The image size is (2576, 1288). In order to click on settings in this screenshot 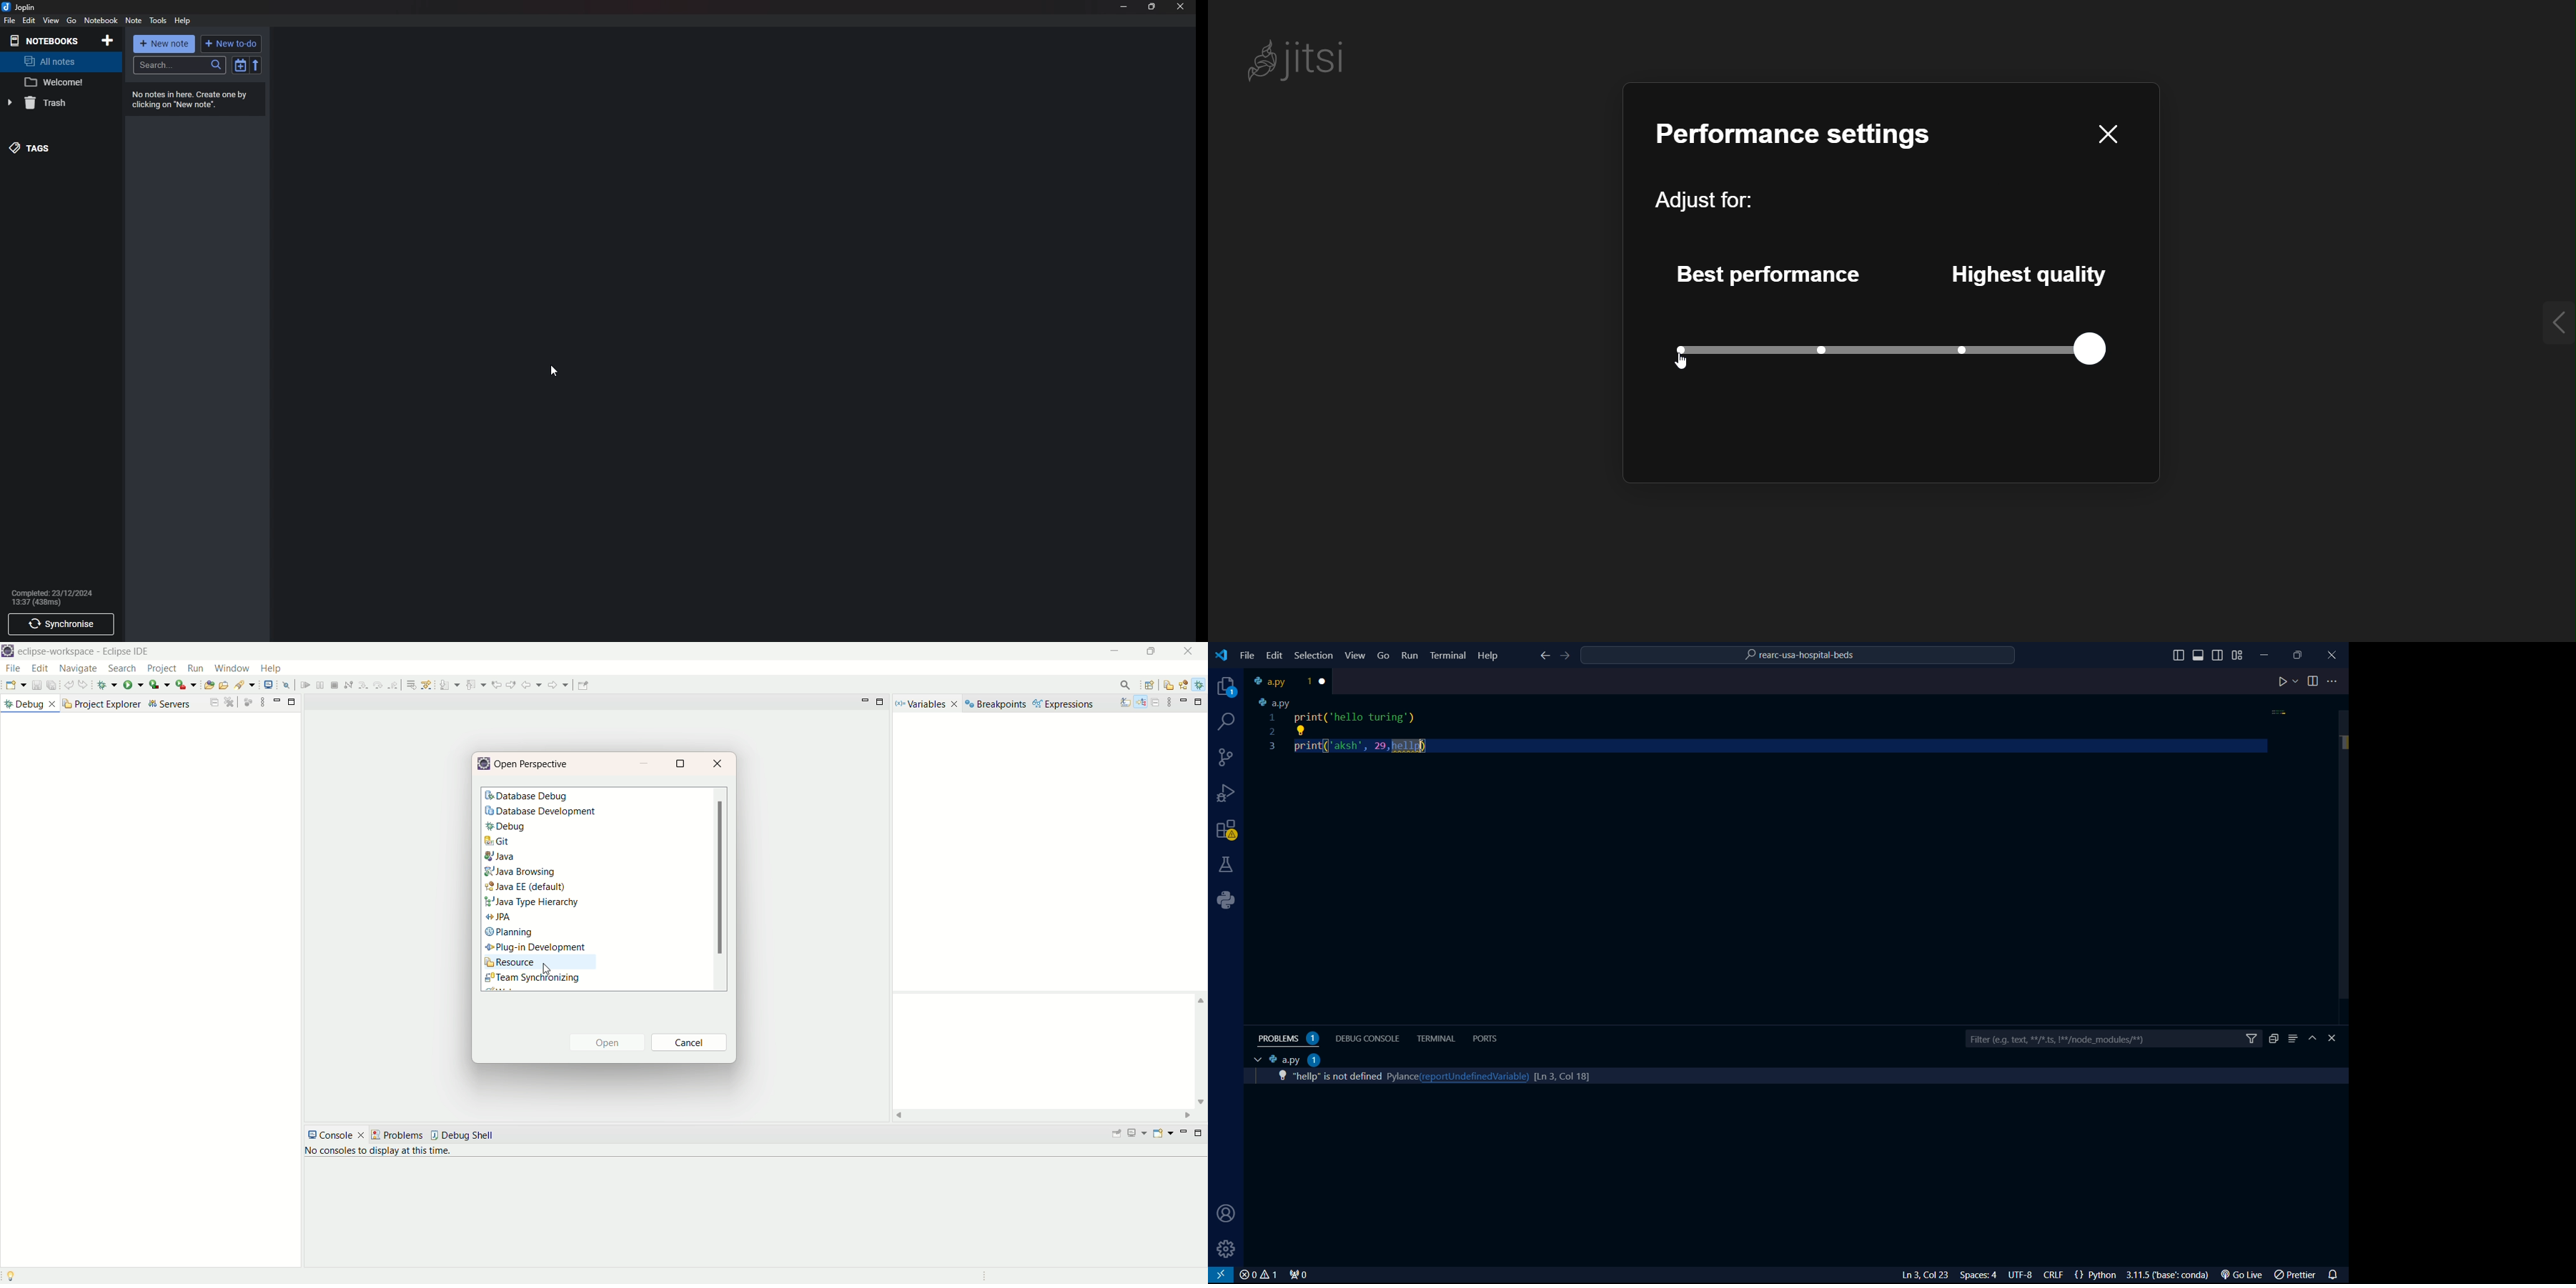, I will do `click(1227, 1249)`.